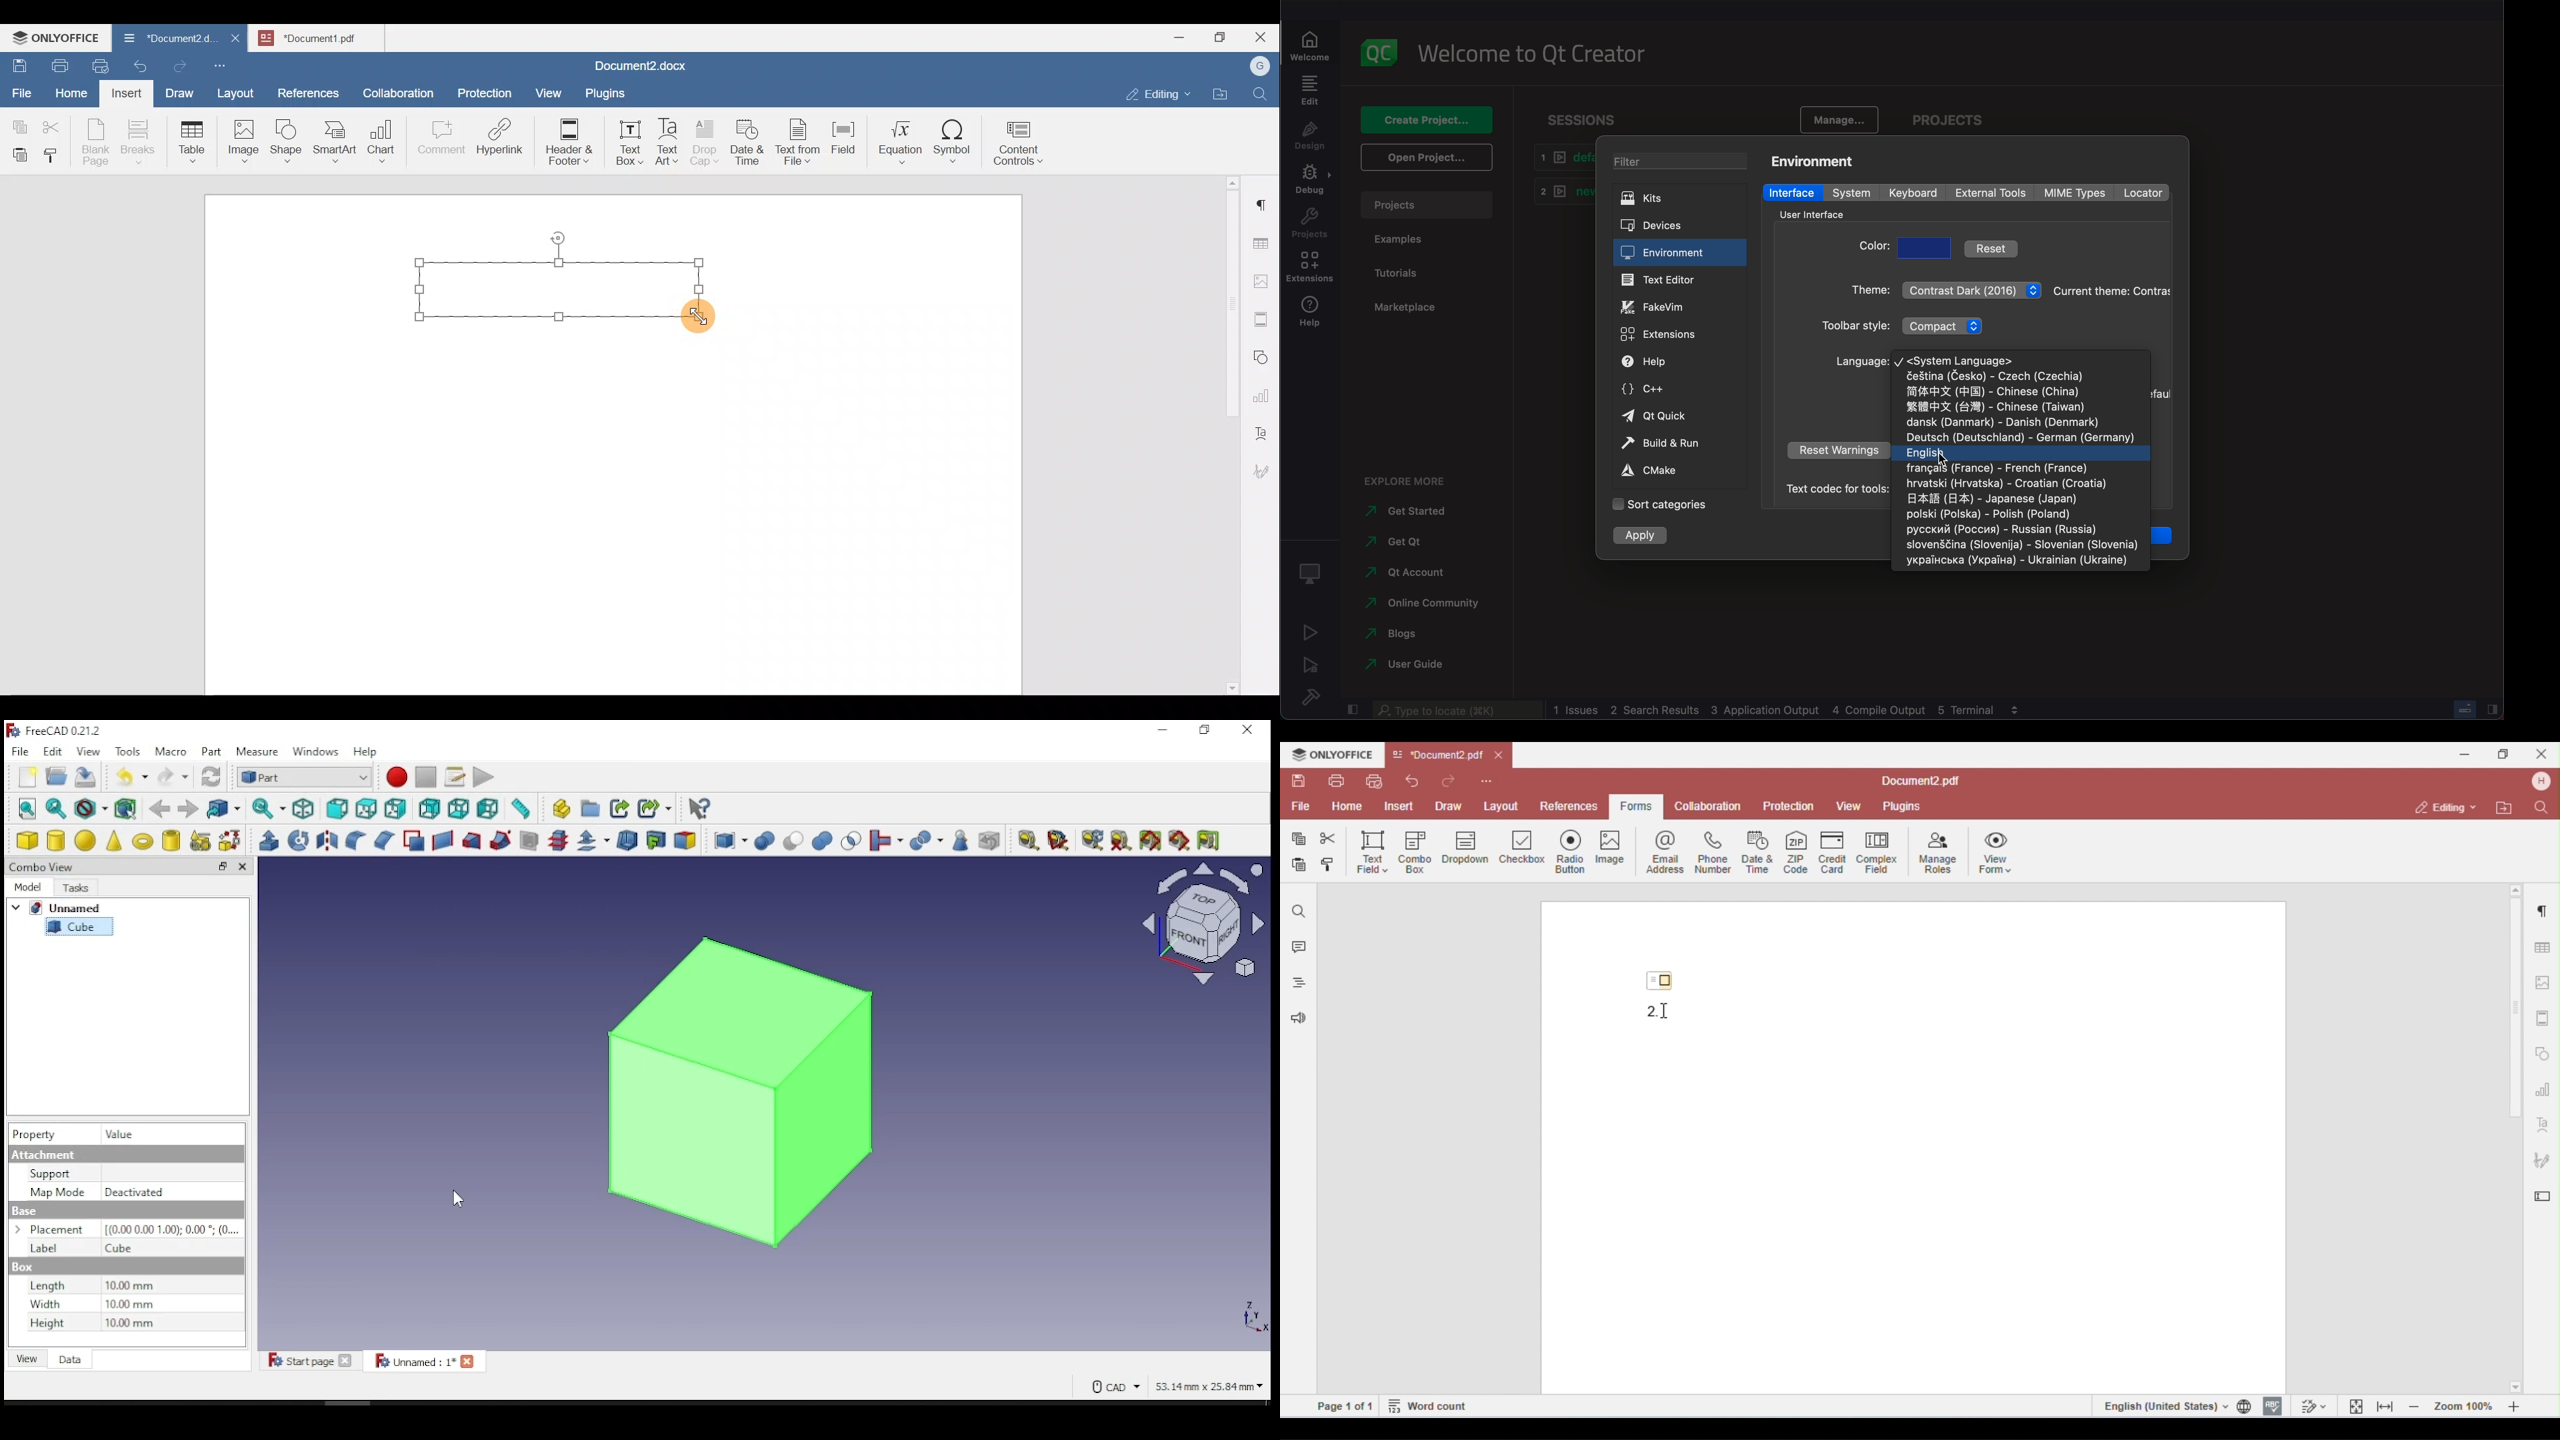 The image size is (2576, 1456). Describe the element at coordinates (2002, 471) in the screenshot. I see `france` at that location.